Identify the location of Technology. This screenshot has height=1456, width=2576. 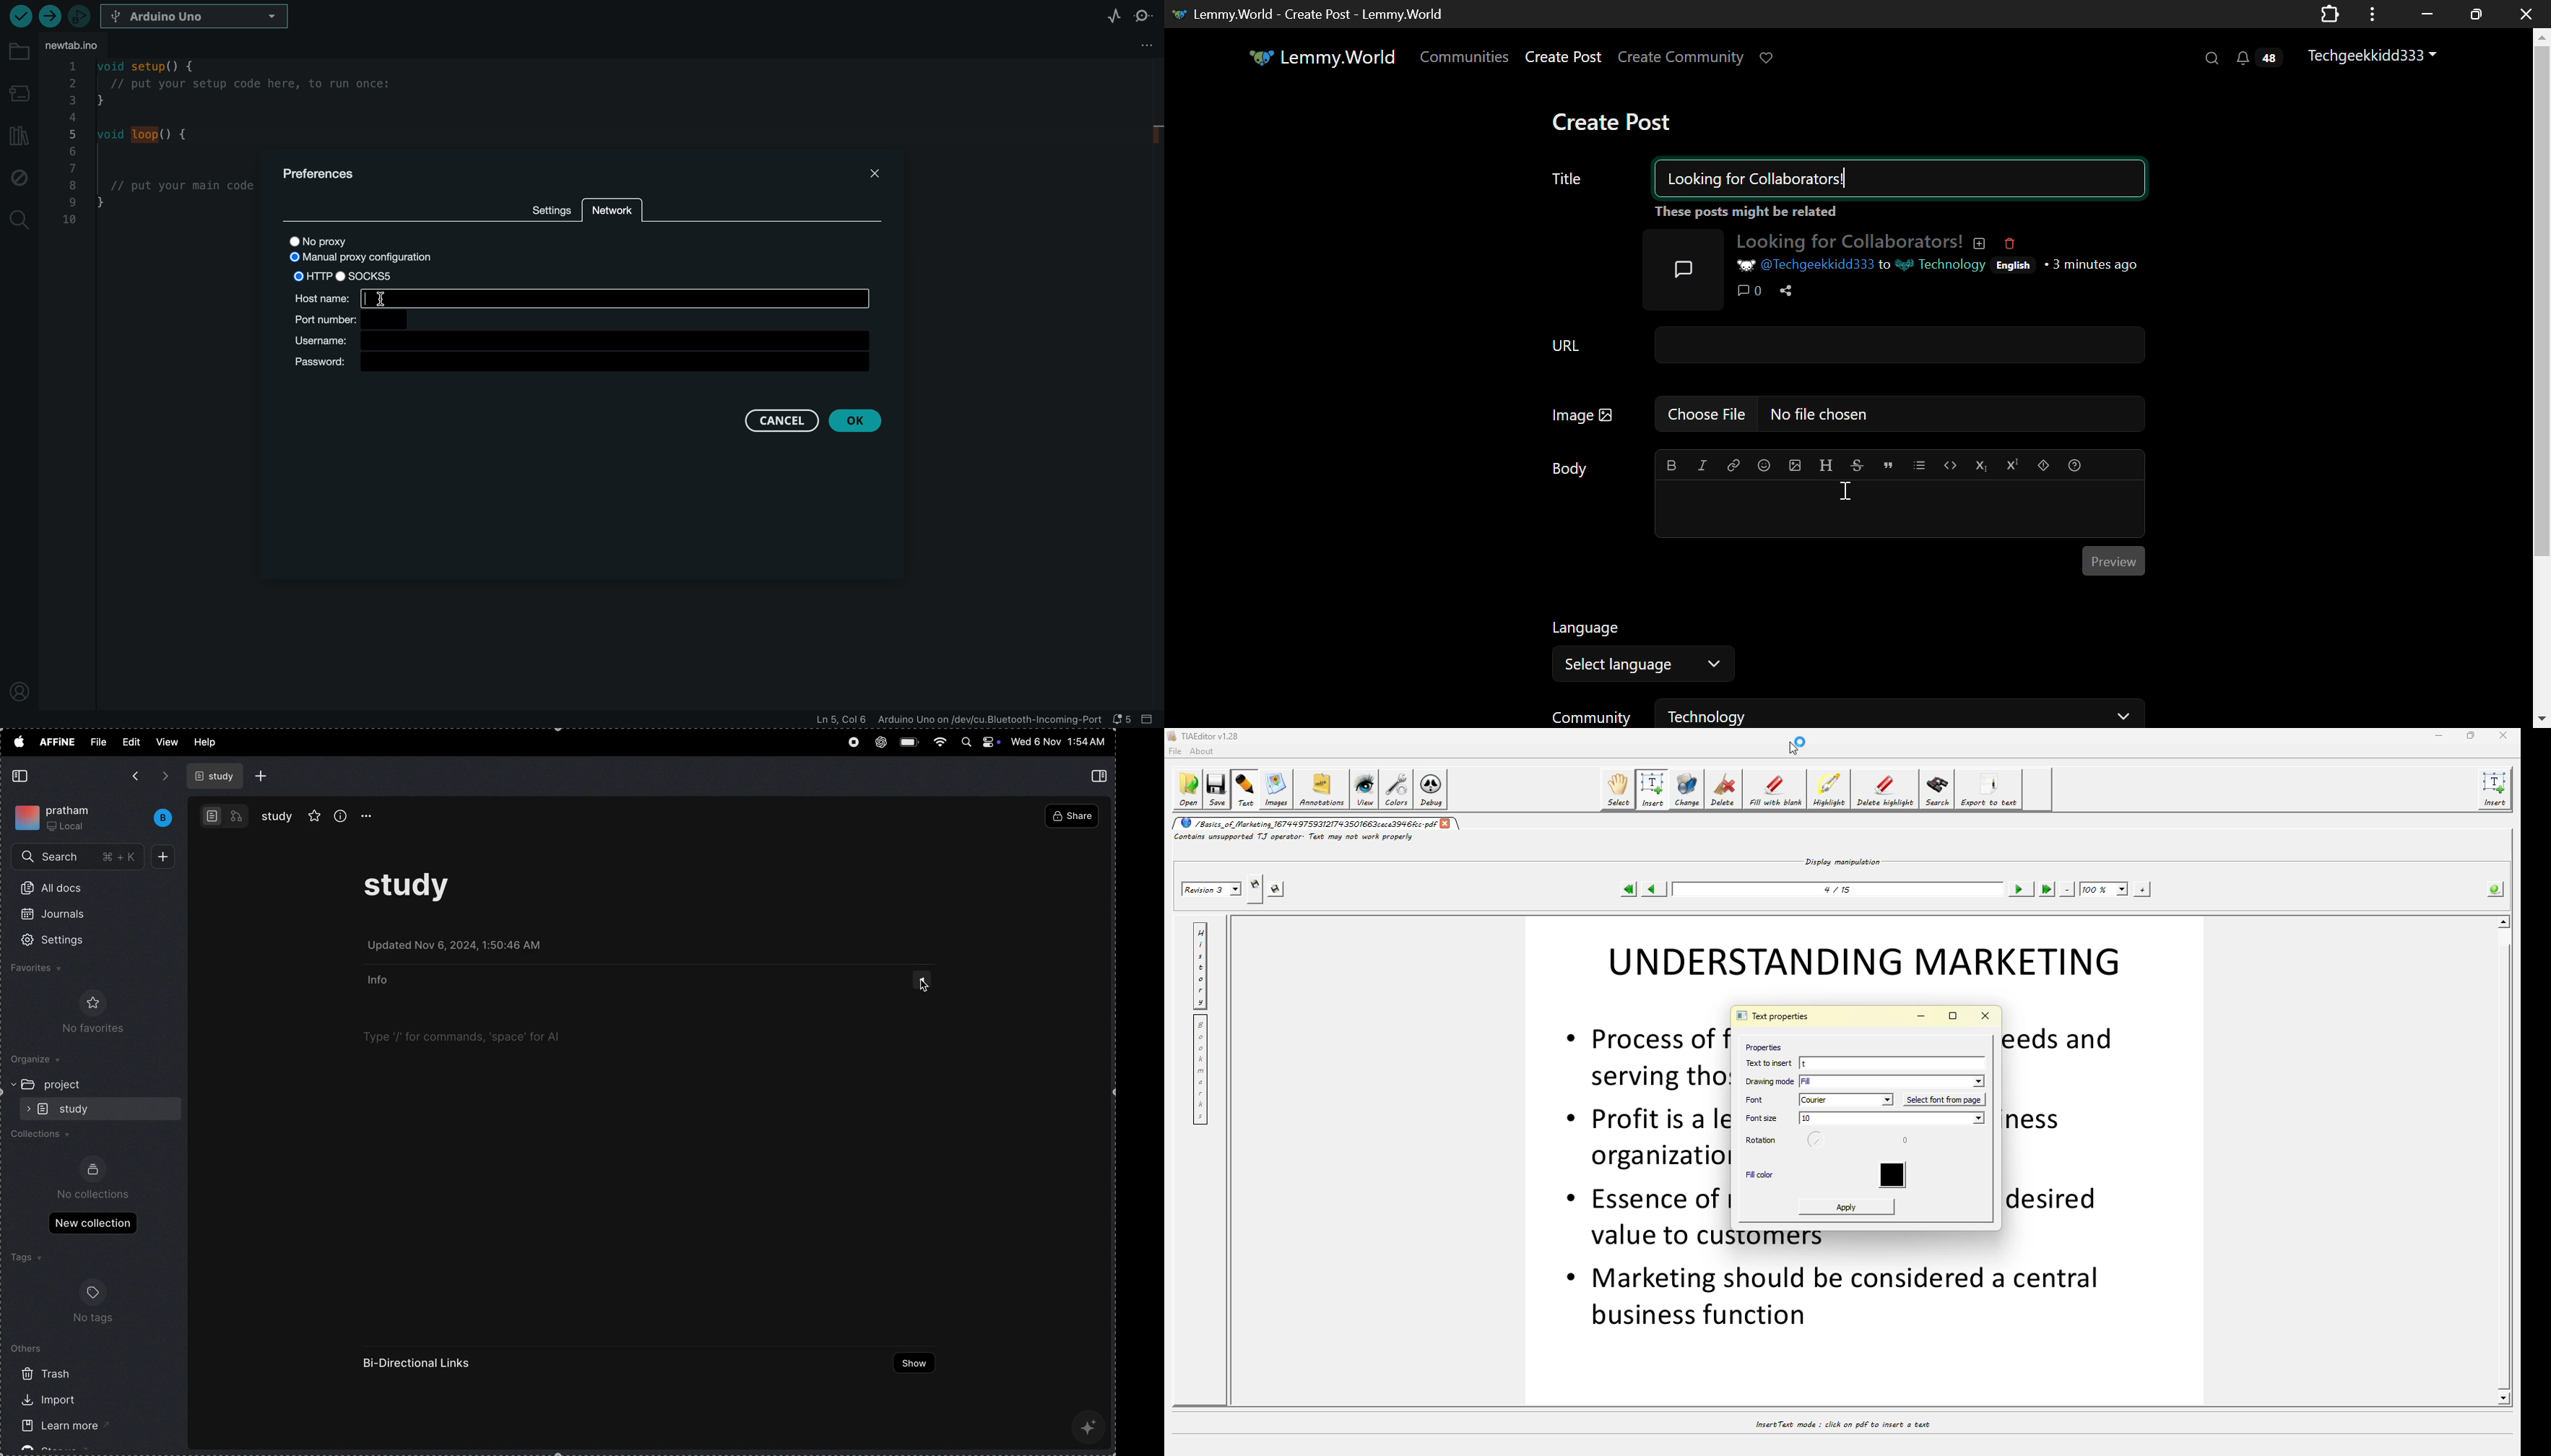
(1943, 265).